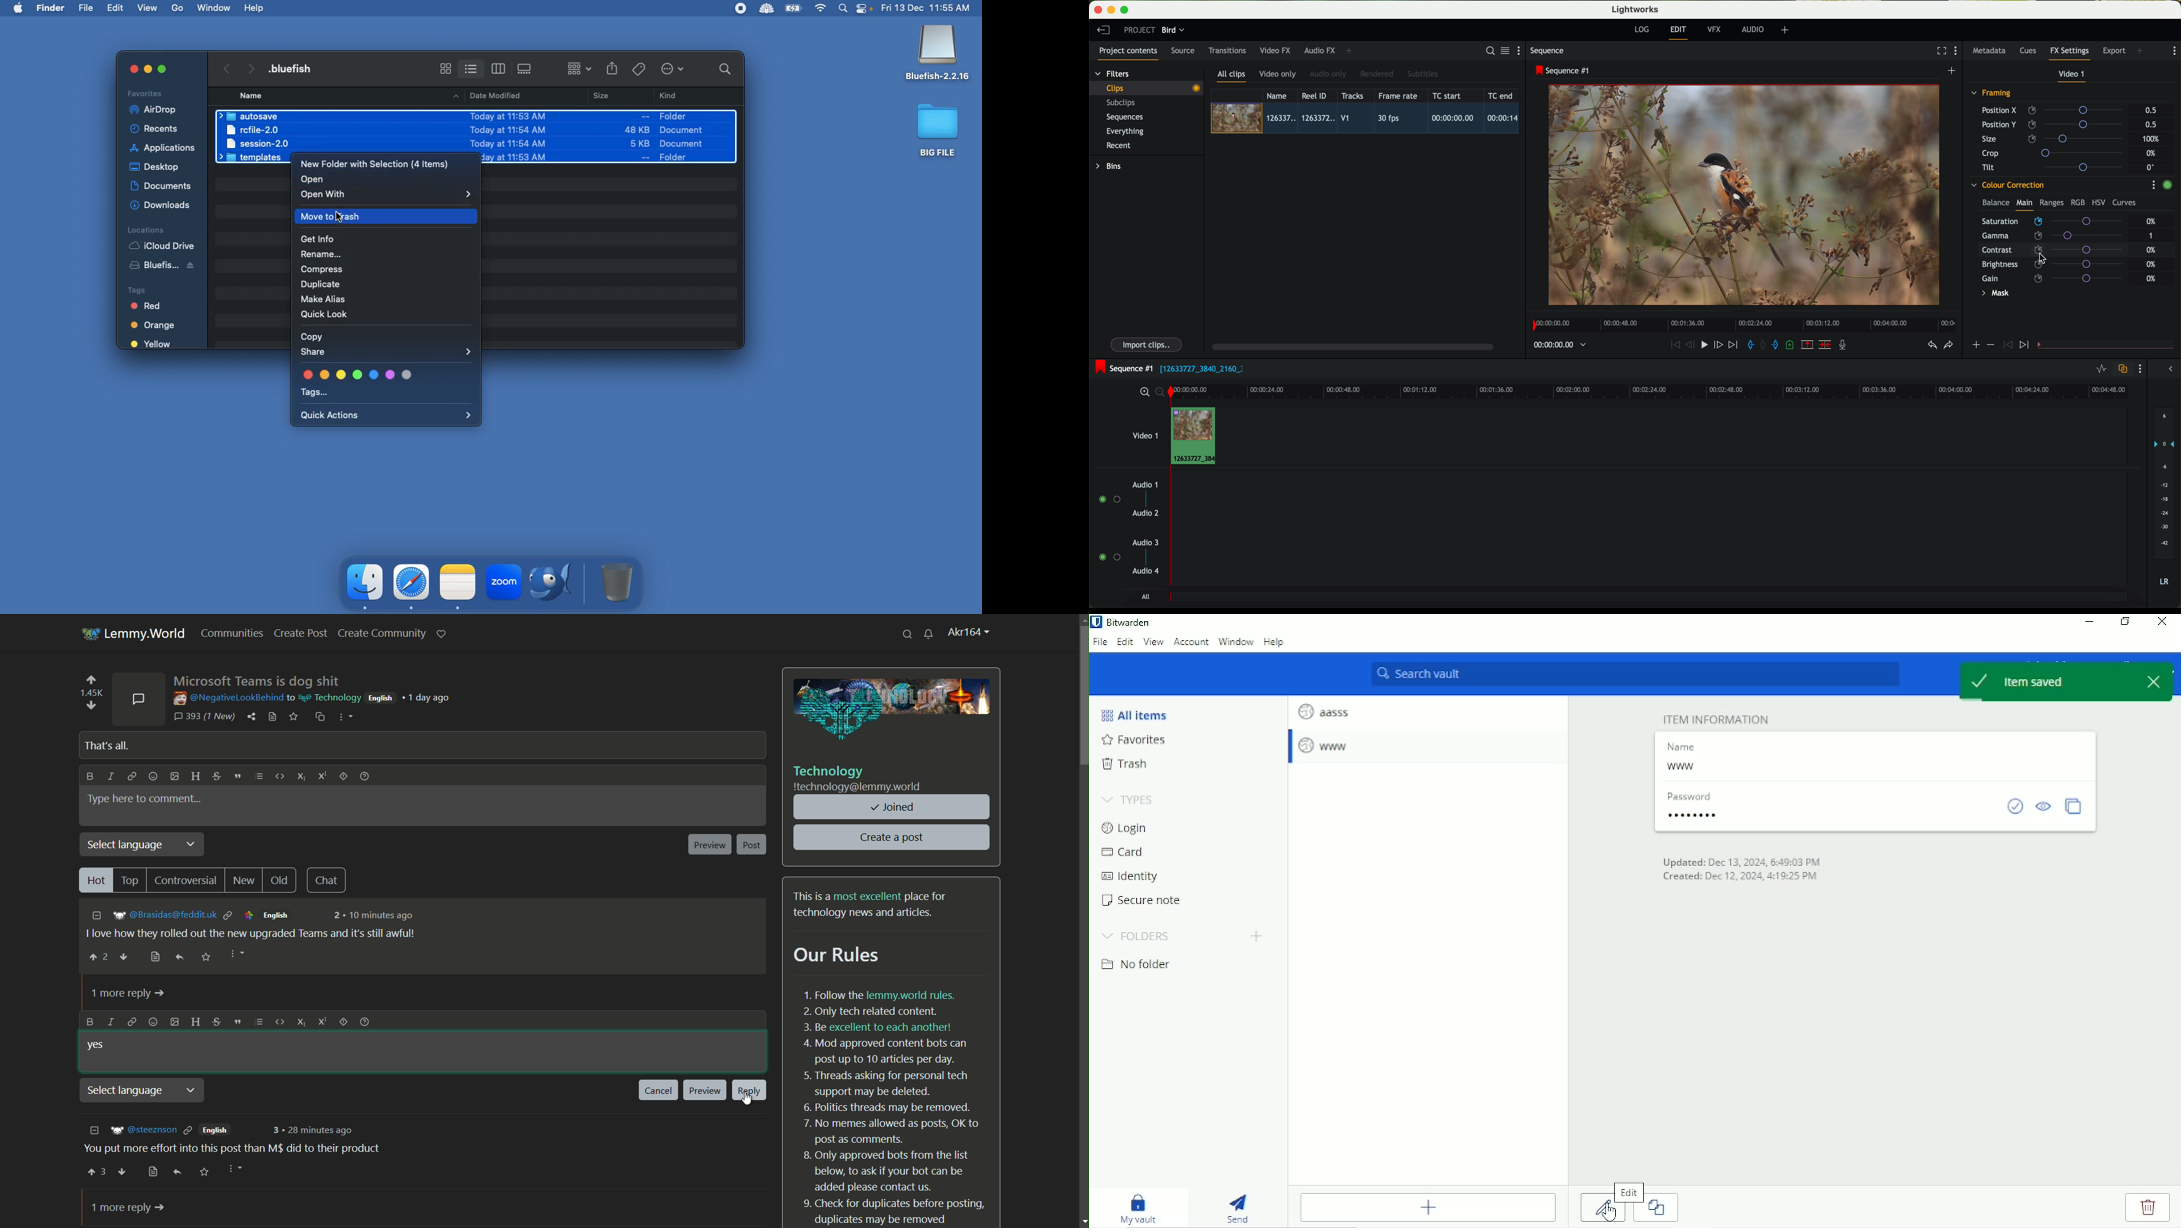 Image resolution: width=2184 pixels, height=1232 pixels. I want to click on Quick actions, so click(386, 416).